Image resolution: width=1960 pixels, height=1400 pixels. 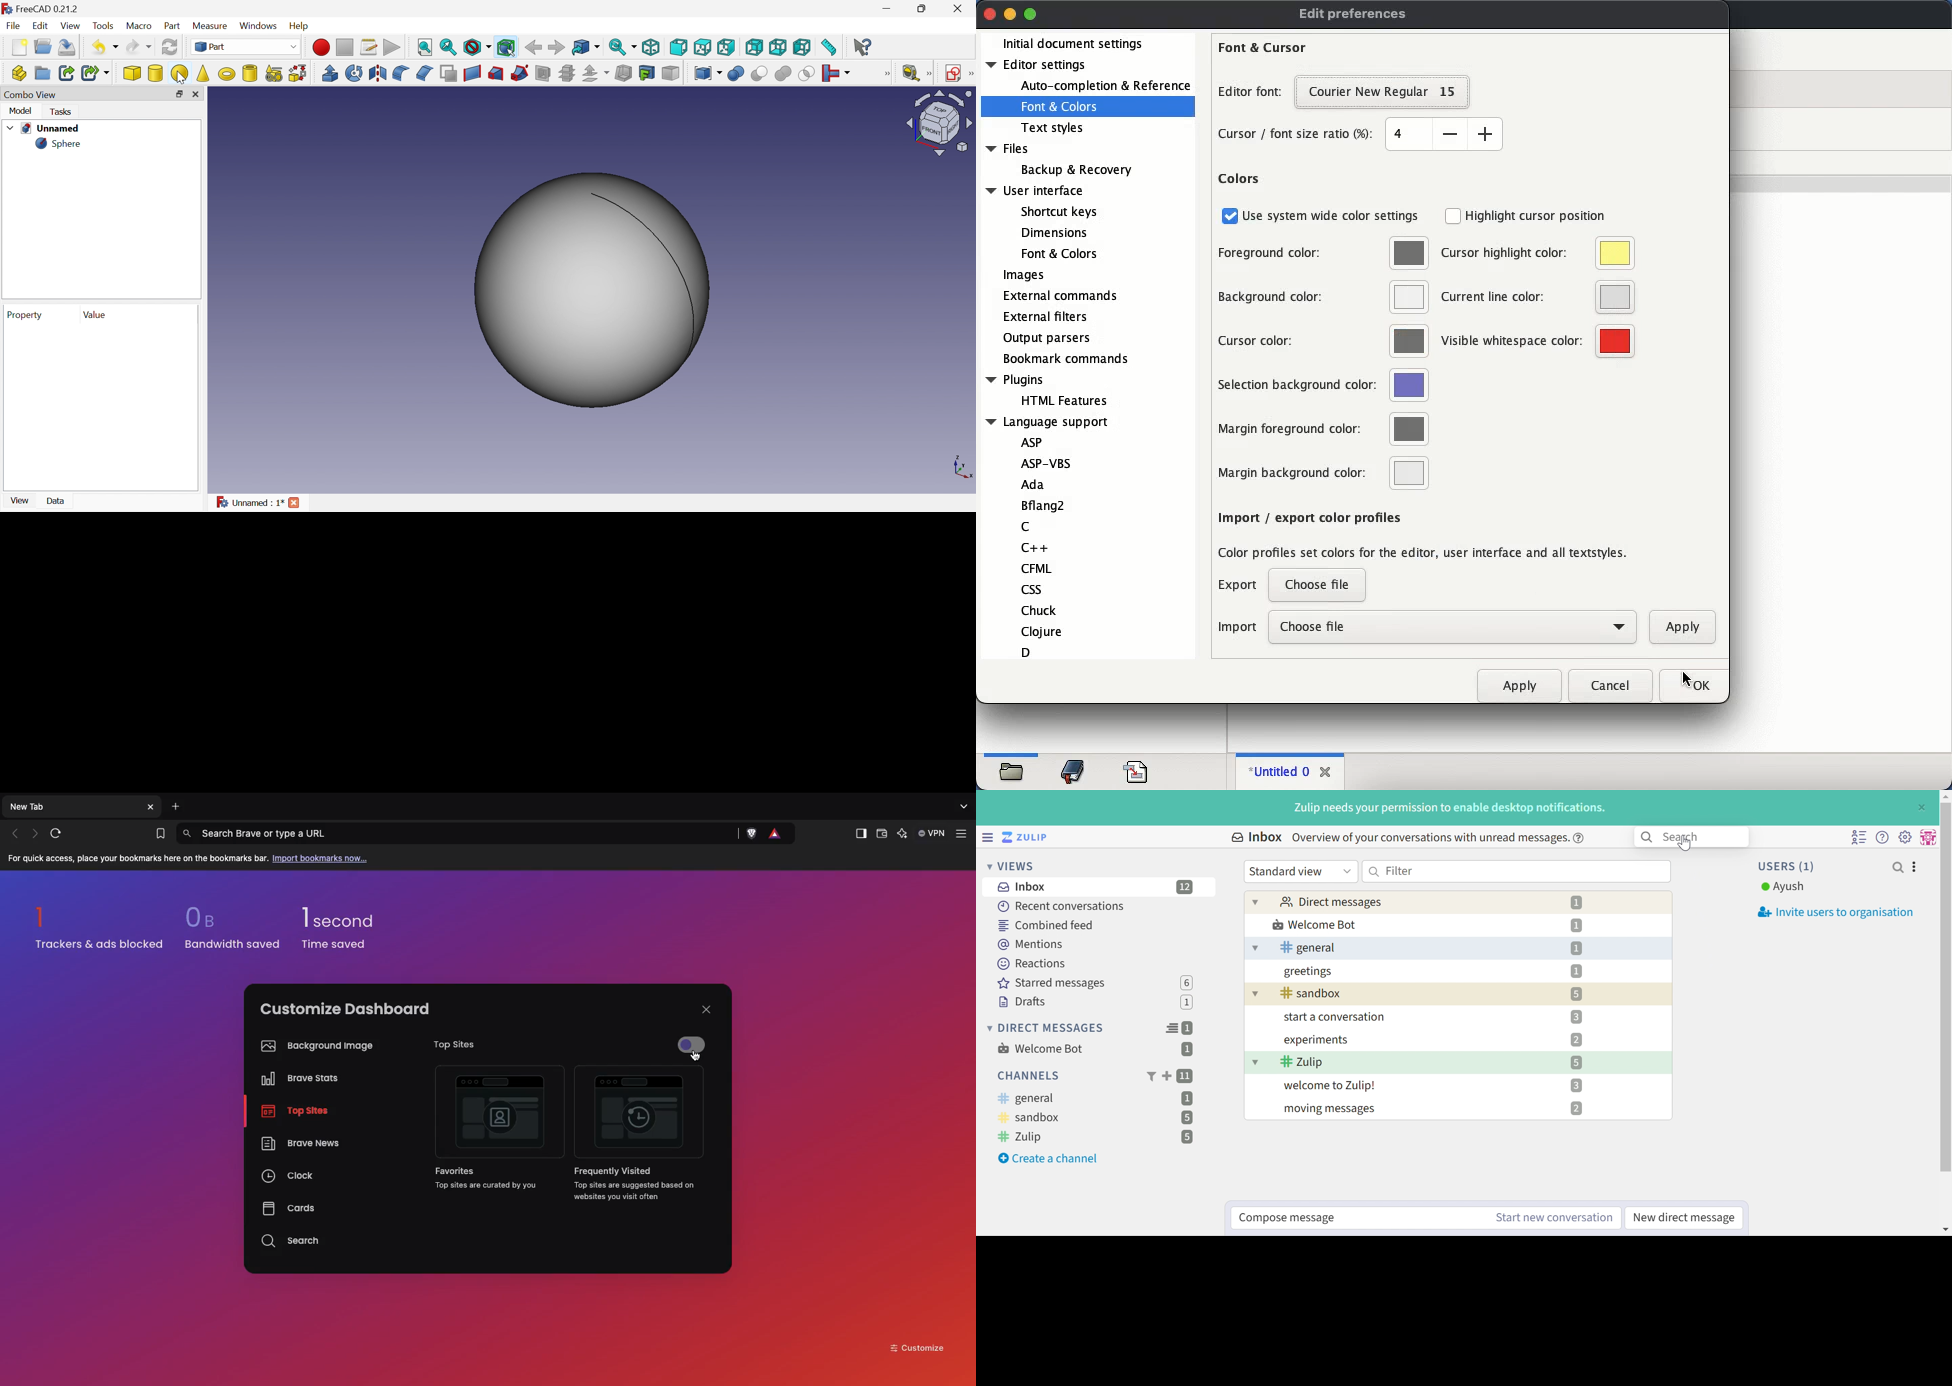 I want to click on Hide user list, so click(x=1859, y=838).